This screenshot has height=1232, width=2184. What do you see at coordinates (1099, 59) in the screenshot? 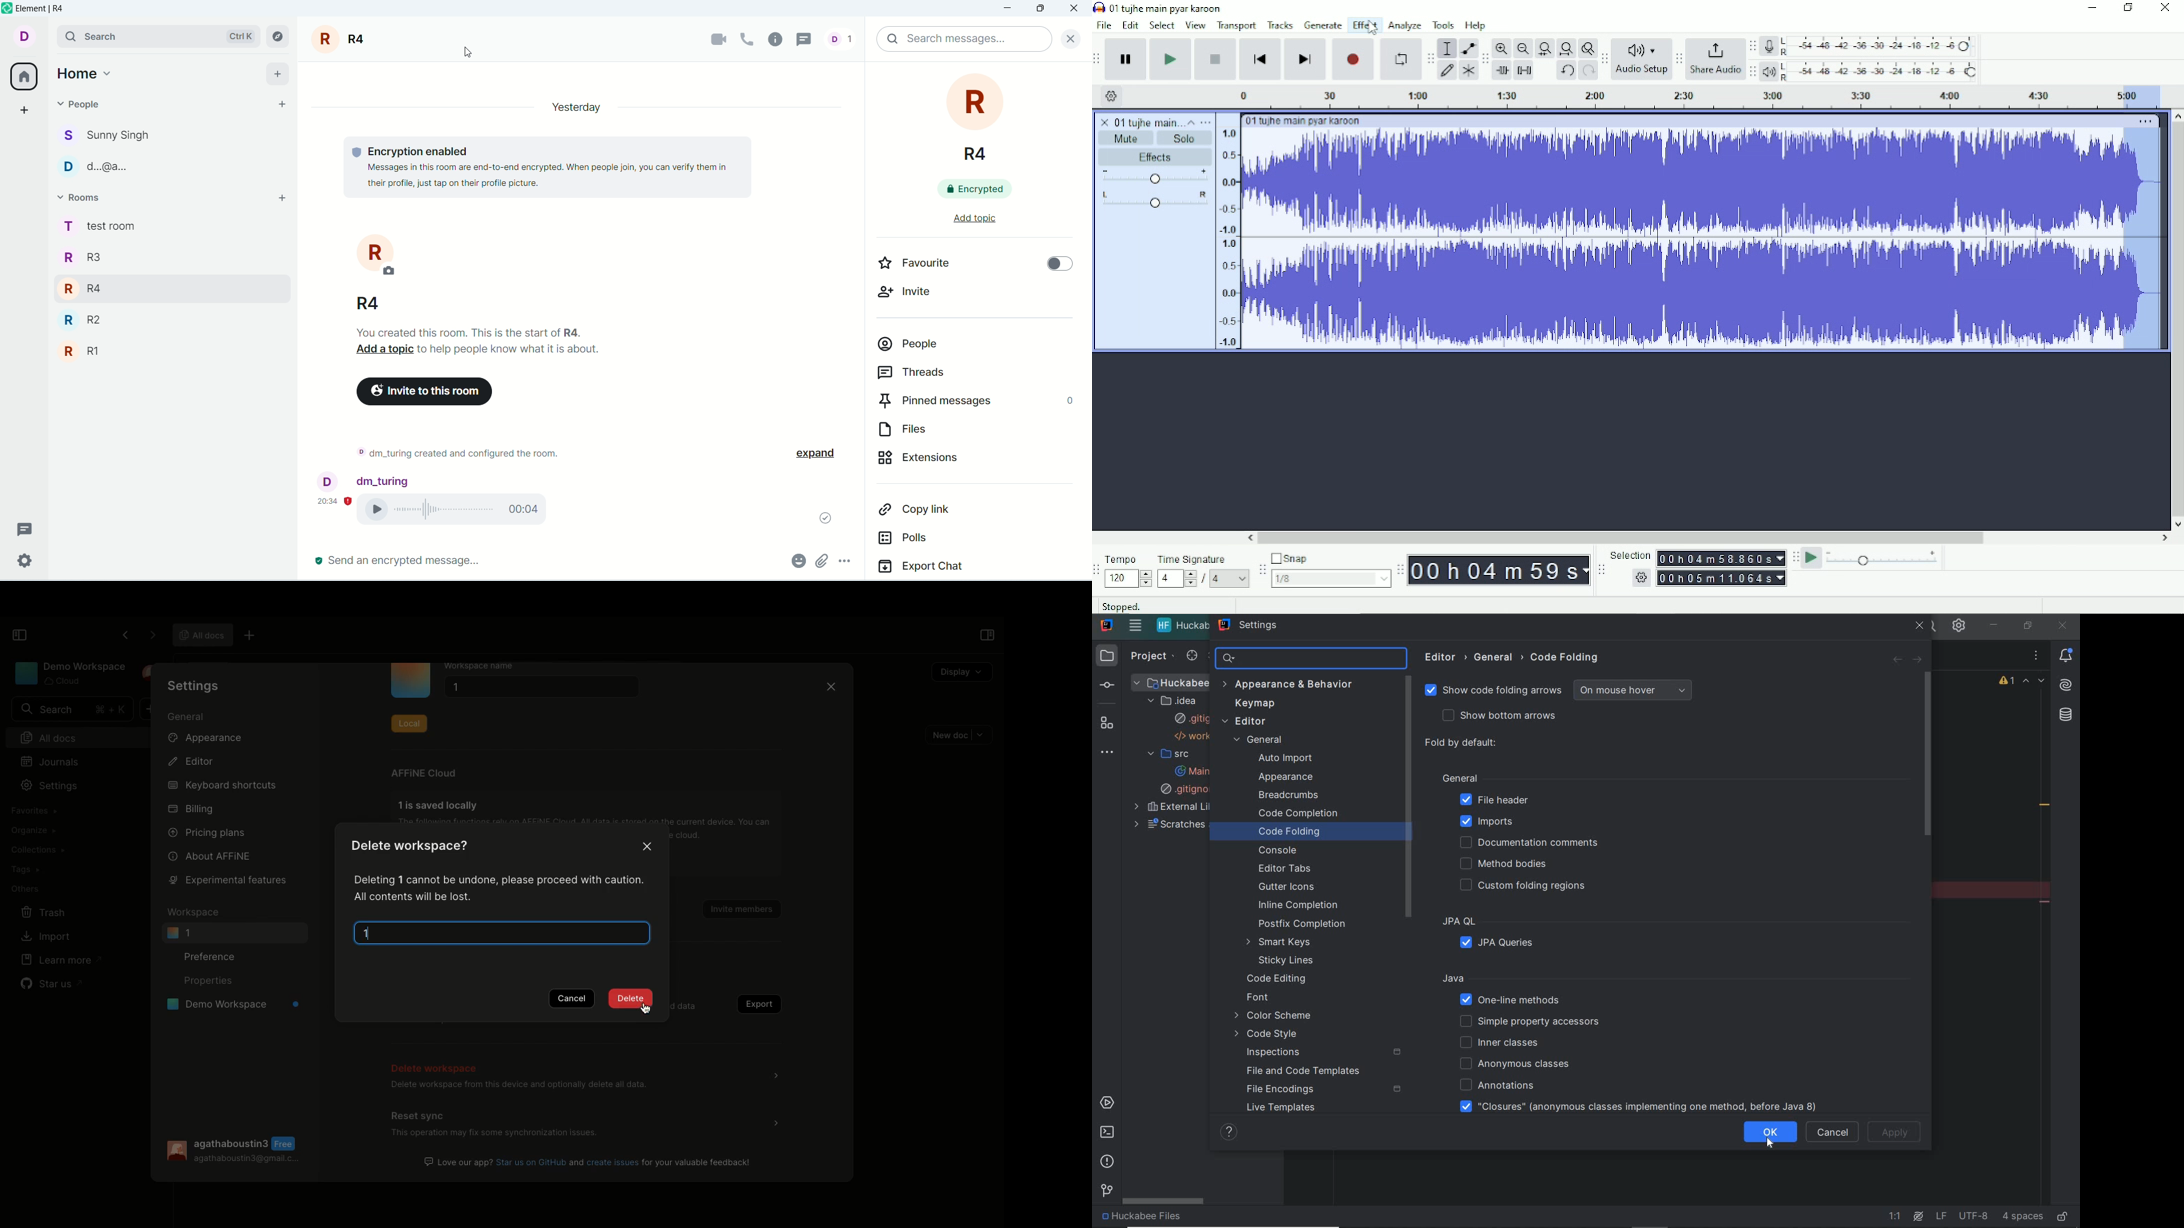
I see `Audacity transport toolbar` at bounding box center [1099, 59].